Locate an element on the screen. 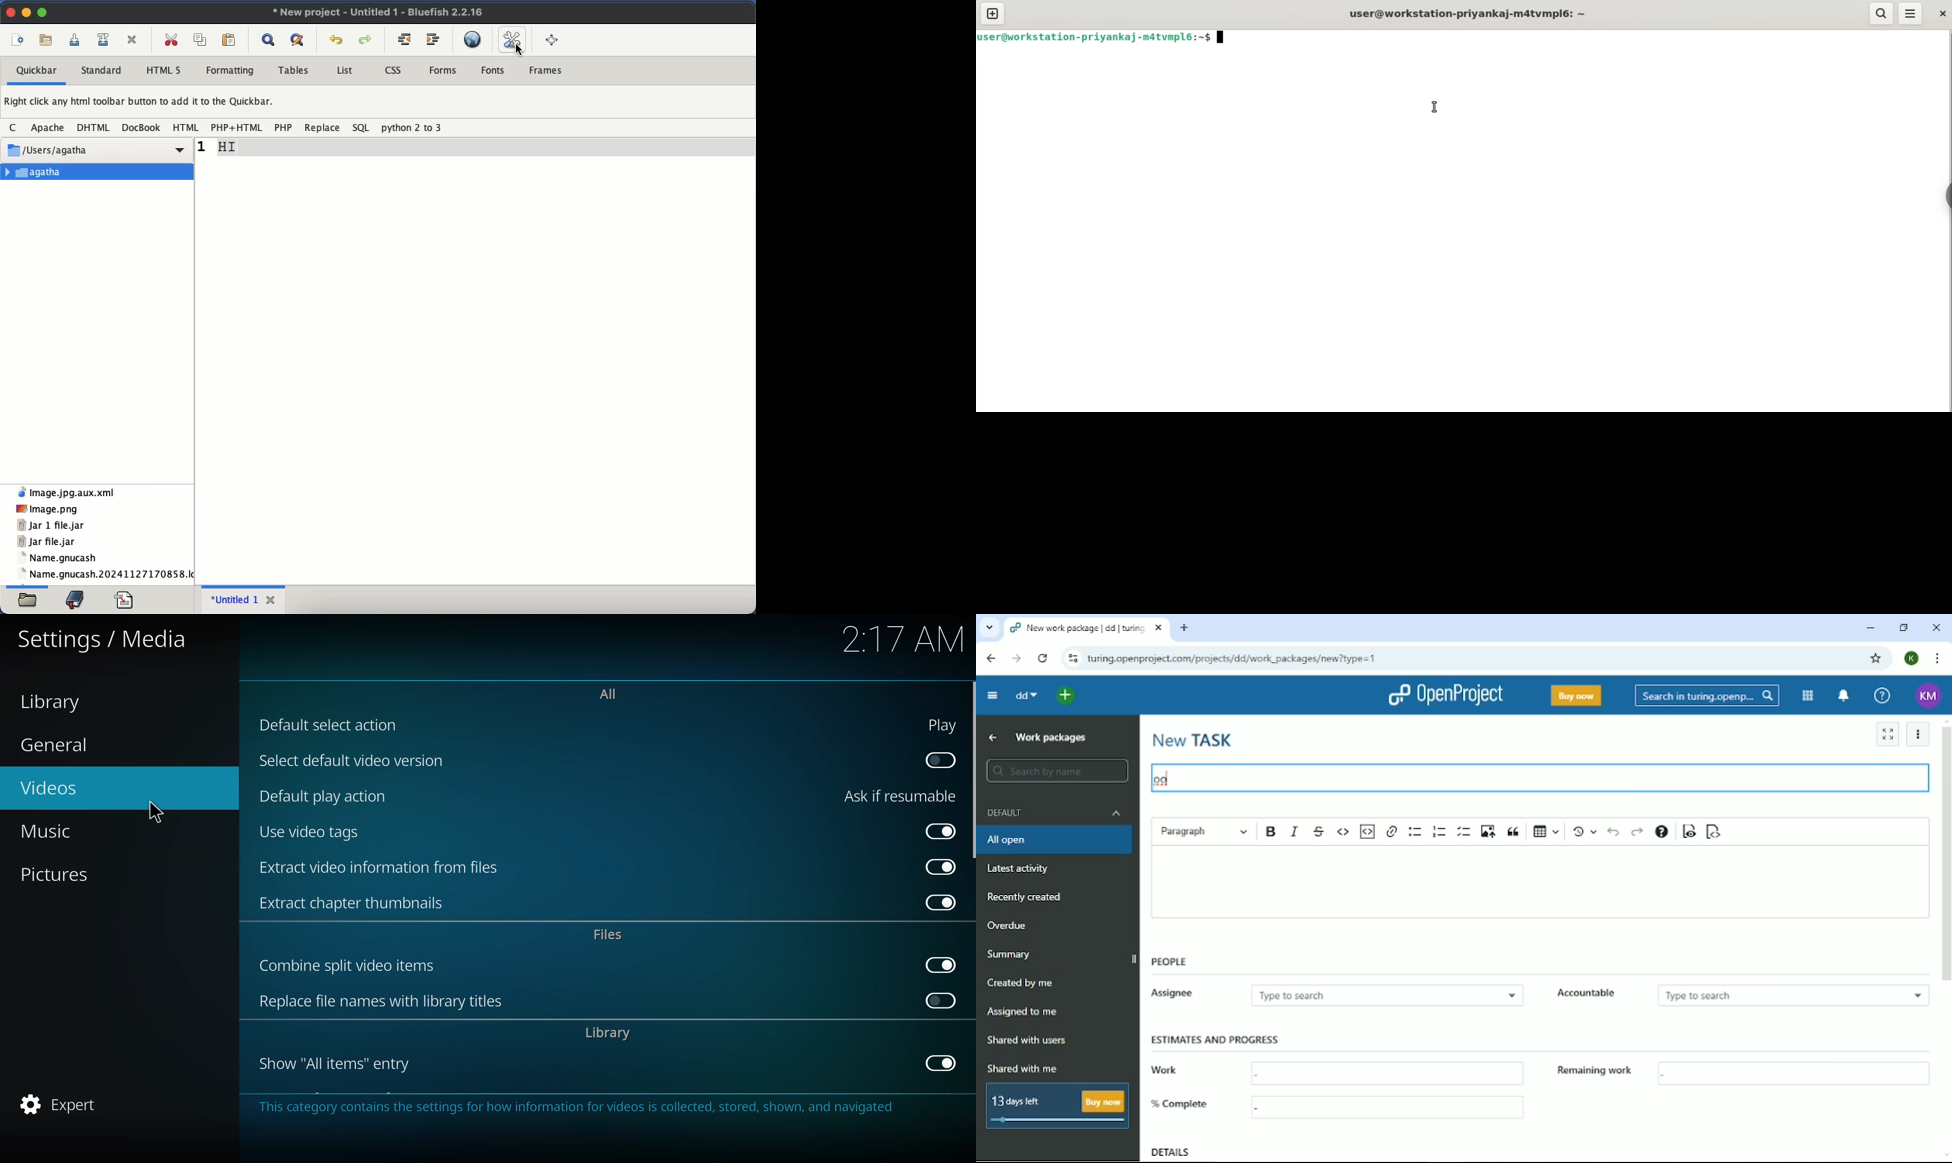 The image size is (1960, 1176). xml is located at coordinates (69, 491).